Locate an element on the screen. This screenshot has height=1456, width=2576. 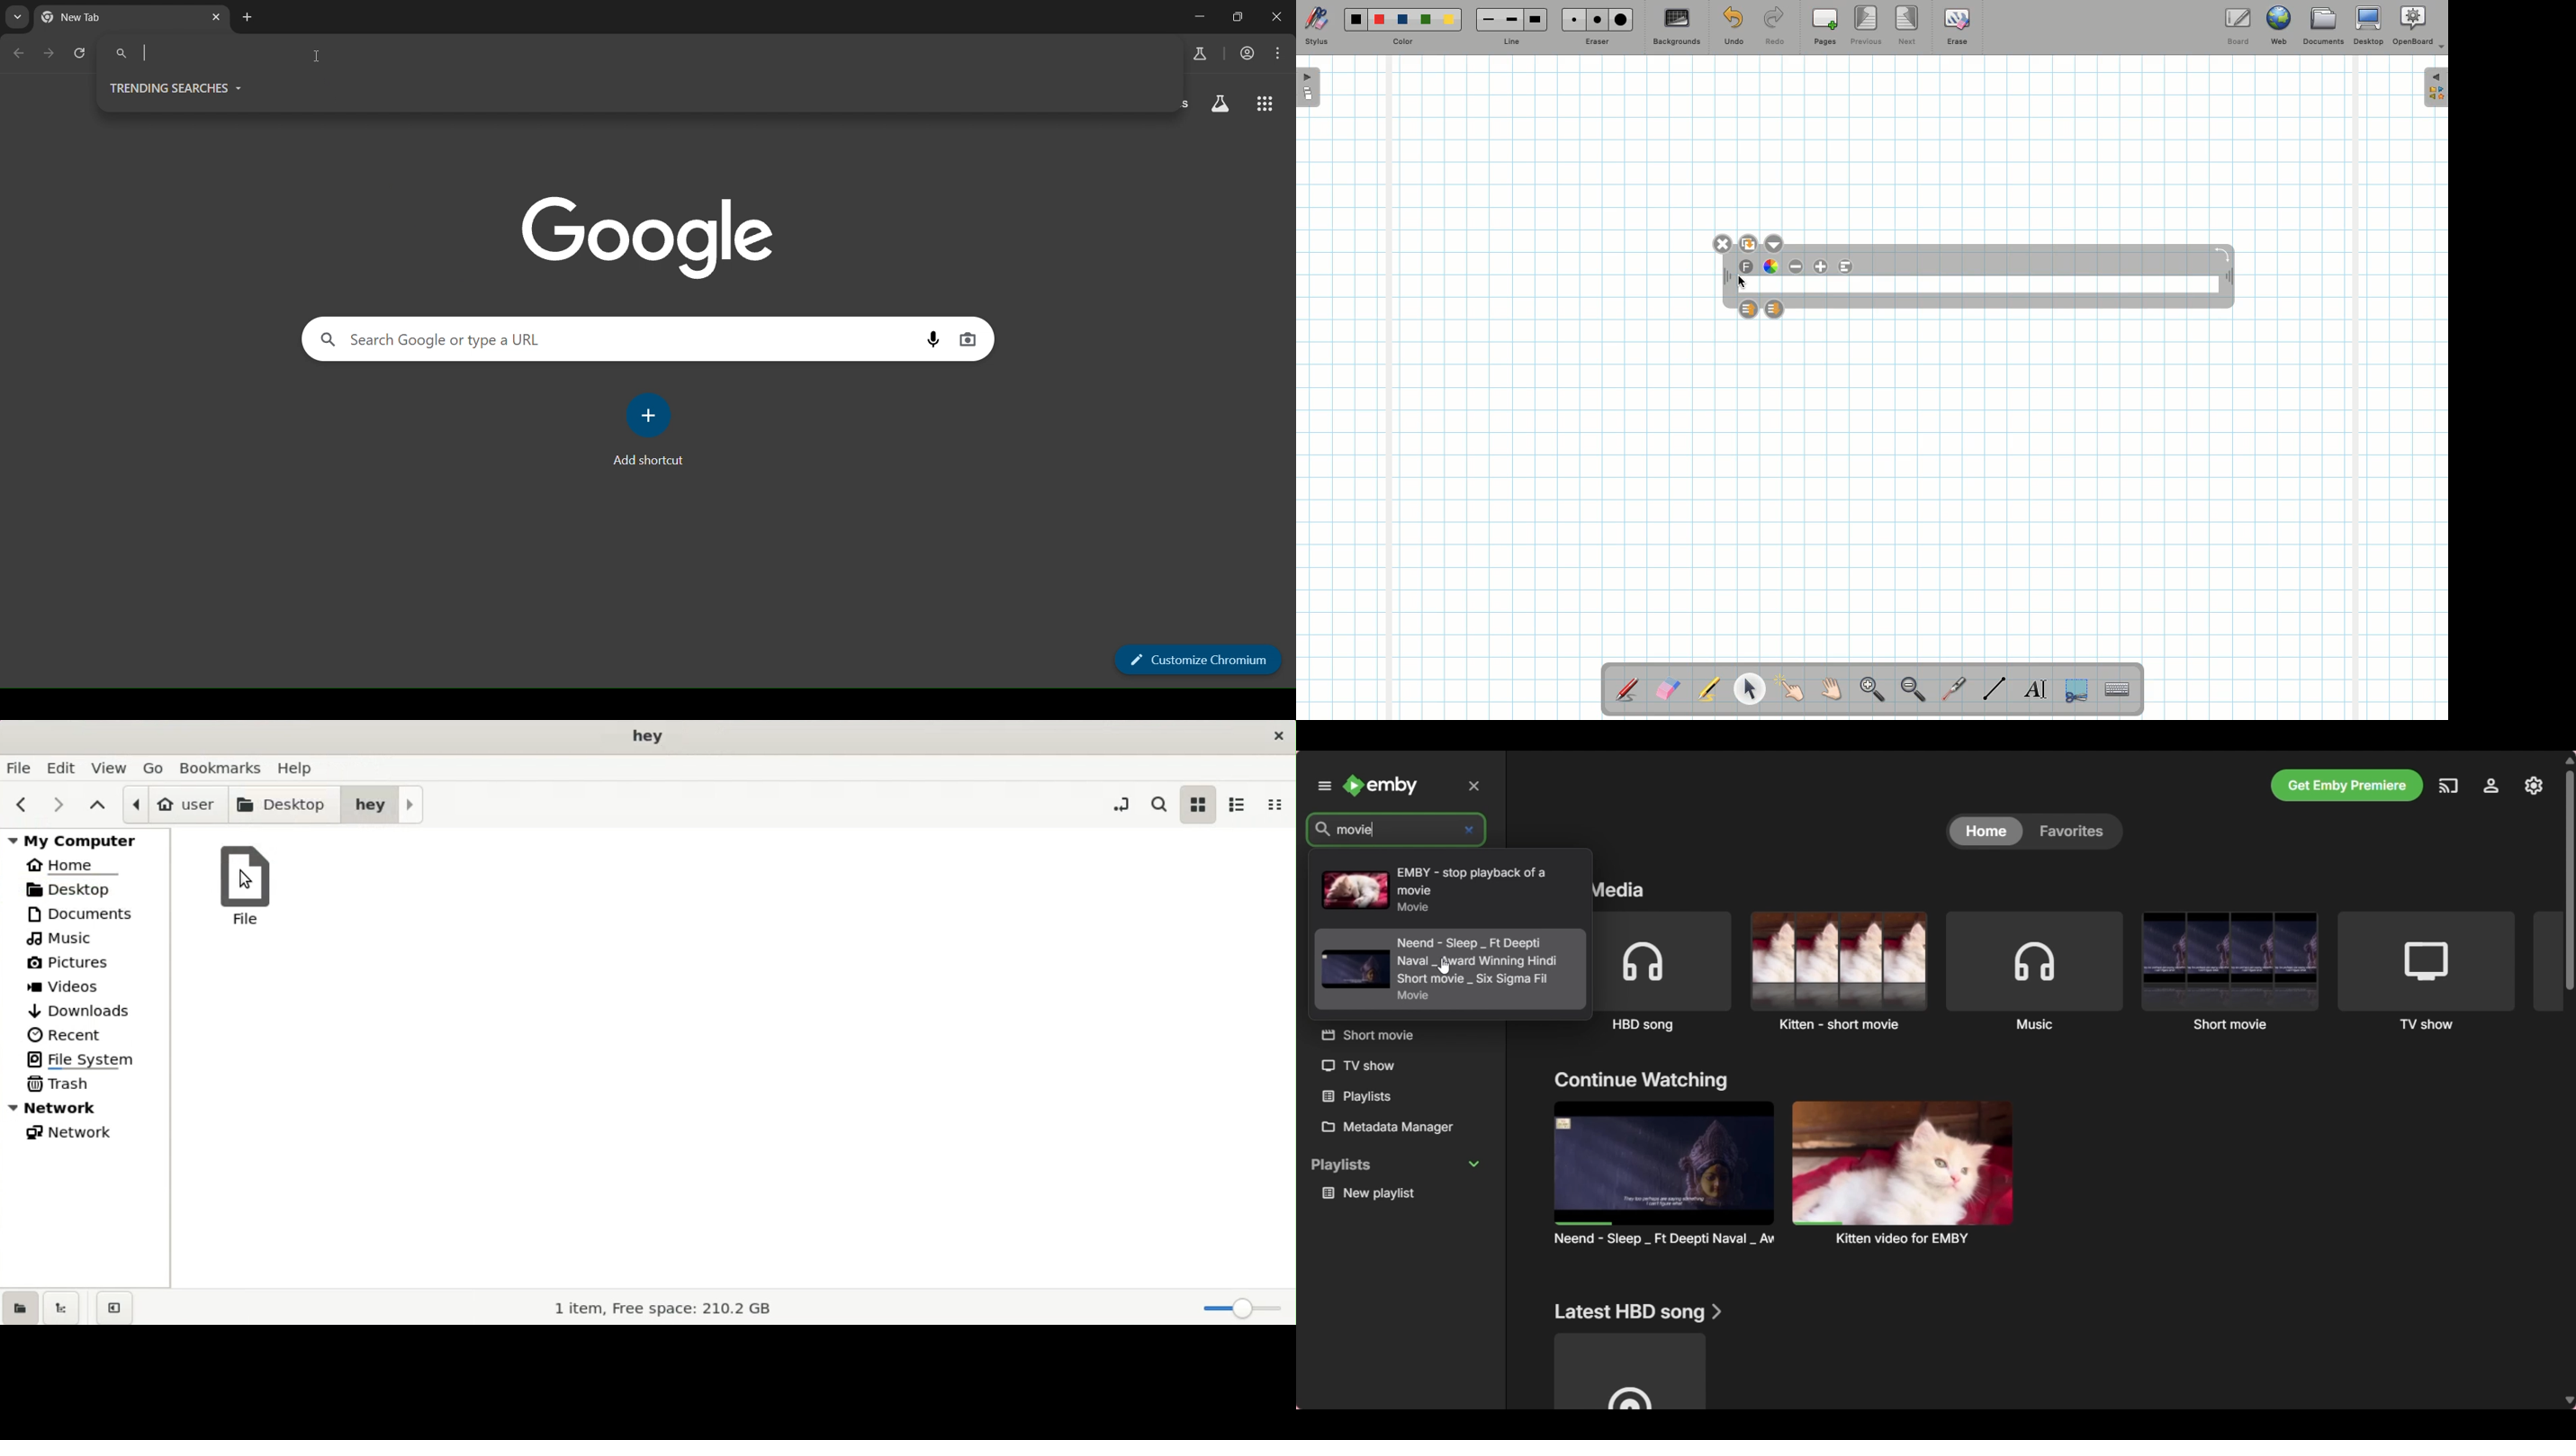
pictures is located at coordinates (75, 966).